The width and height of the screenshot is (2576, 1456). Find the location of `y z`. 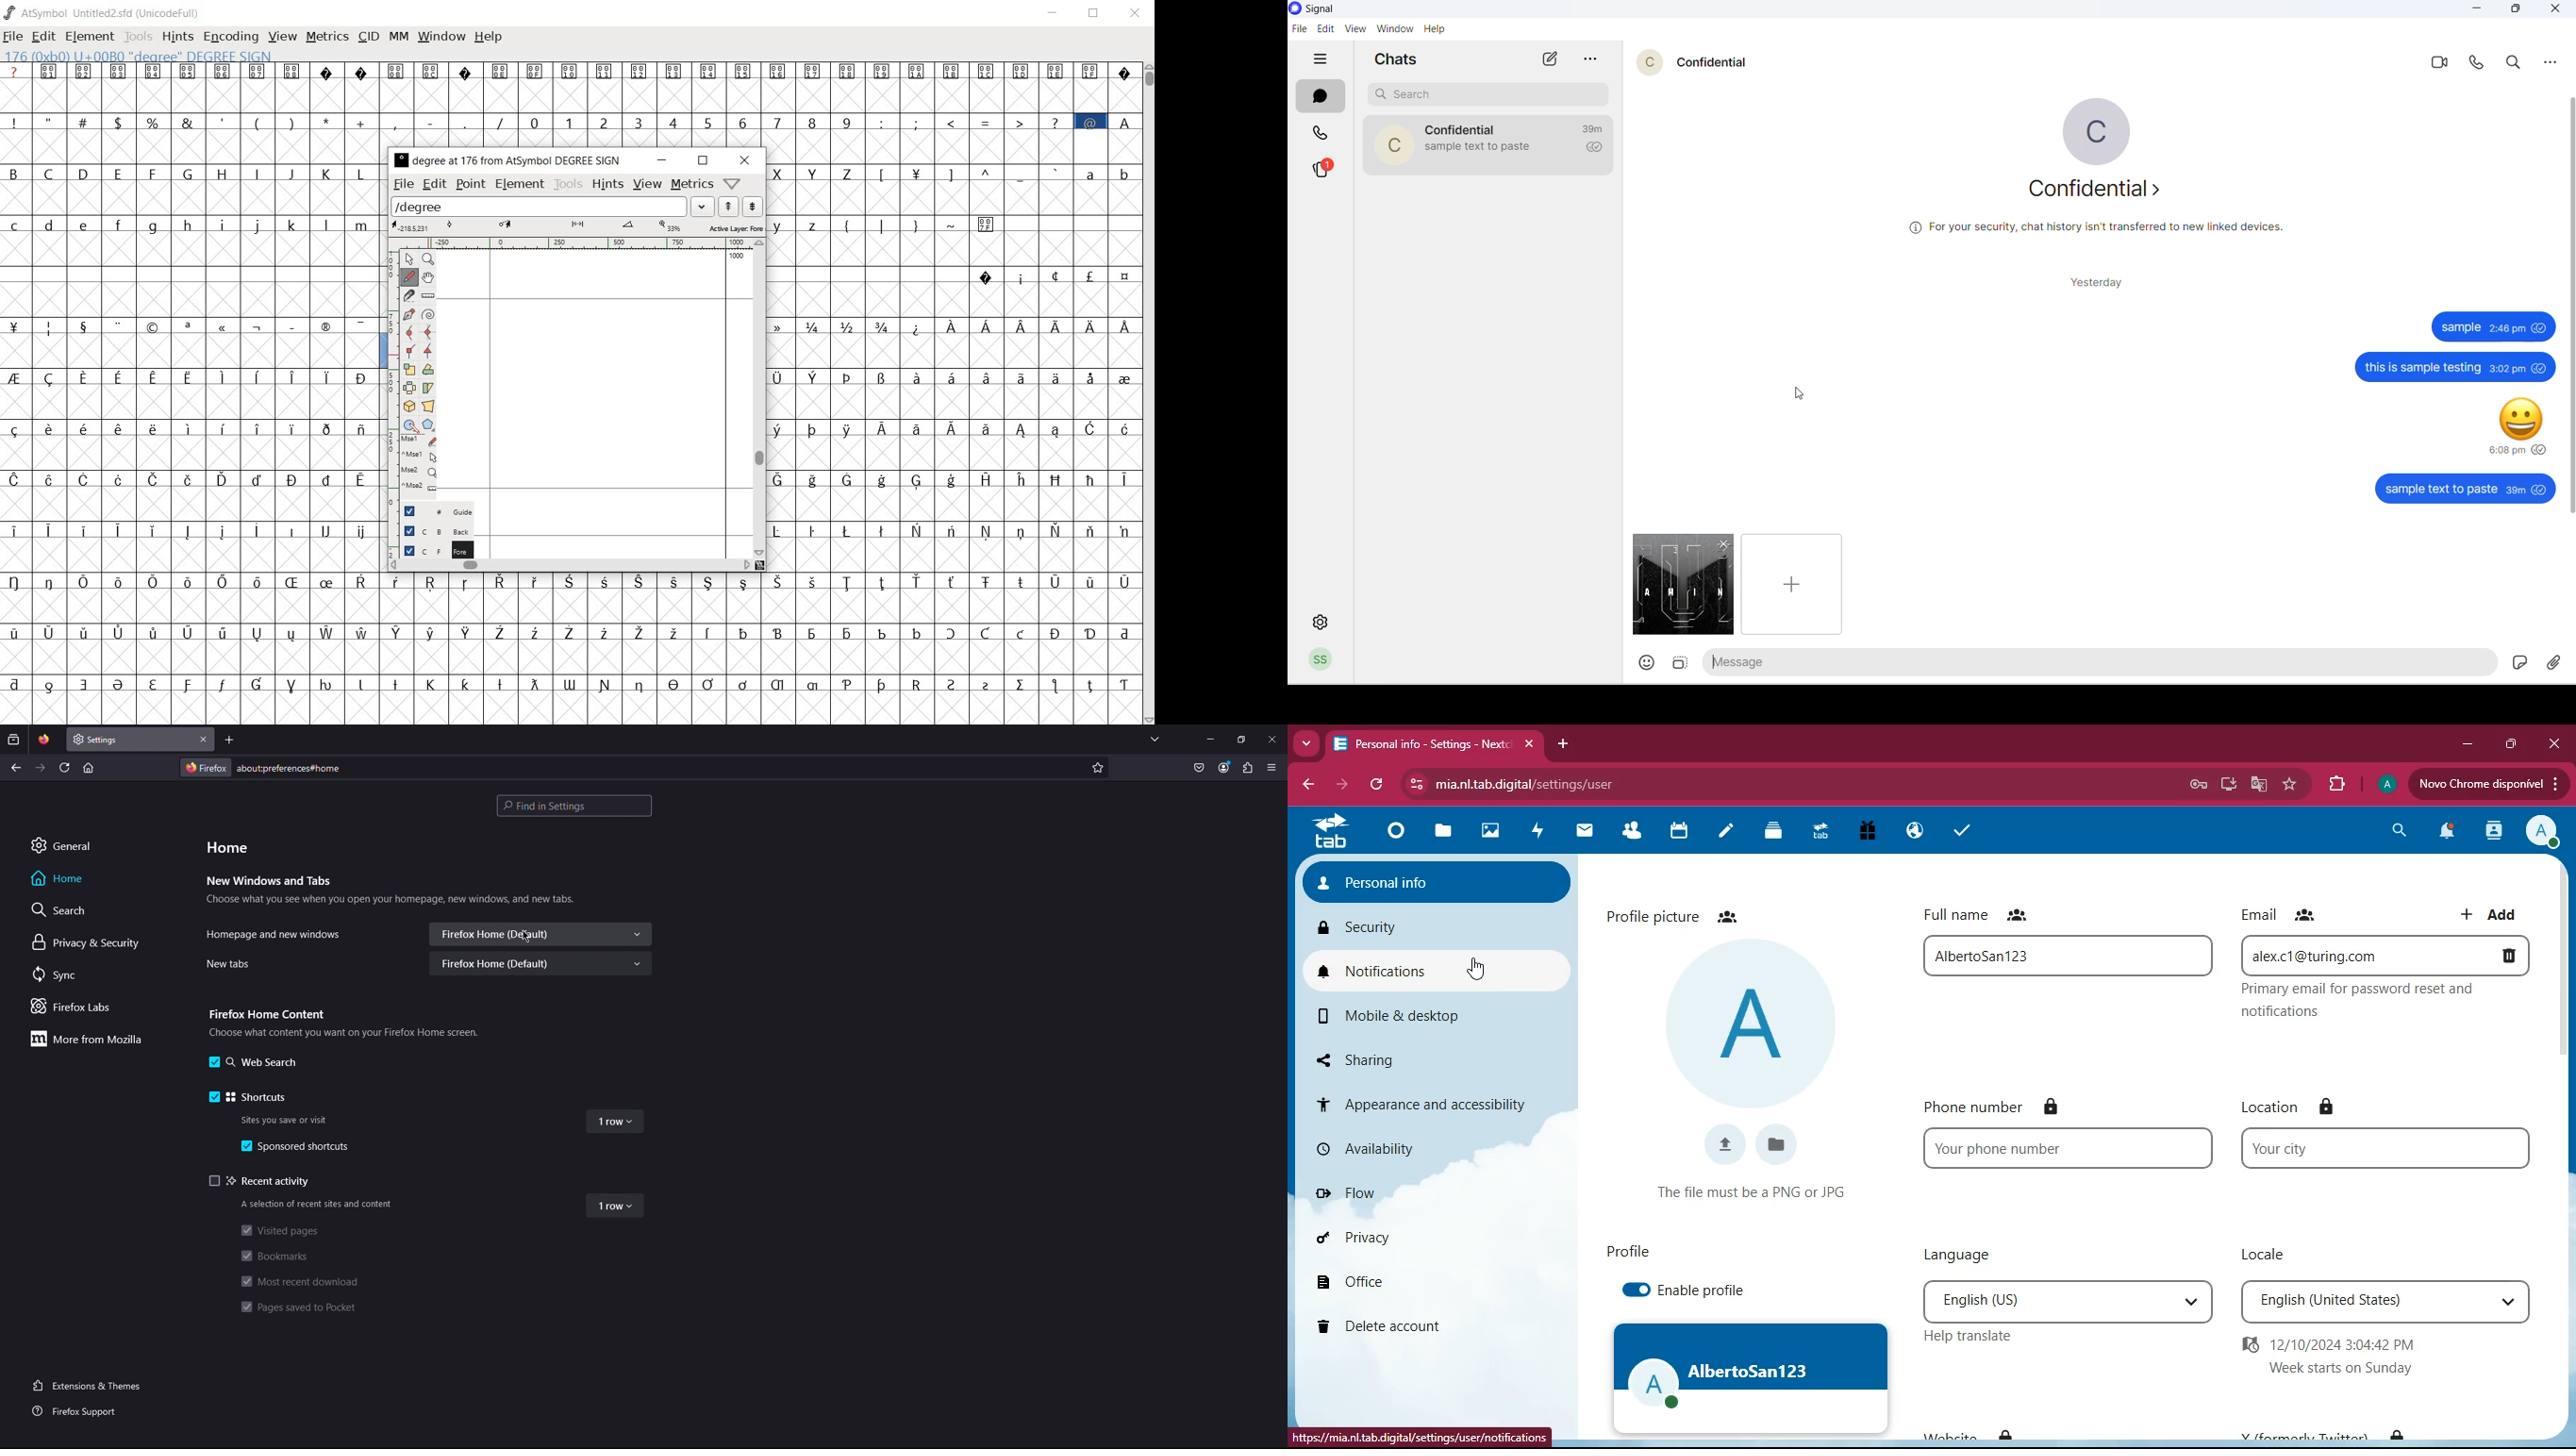

y z is located at coordinates (799, 224).